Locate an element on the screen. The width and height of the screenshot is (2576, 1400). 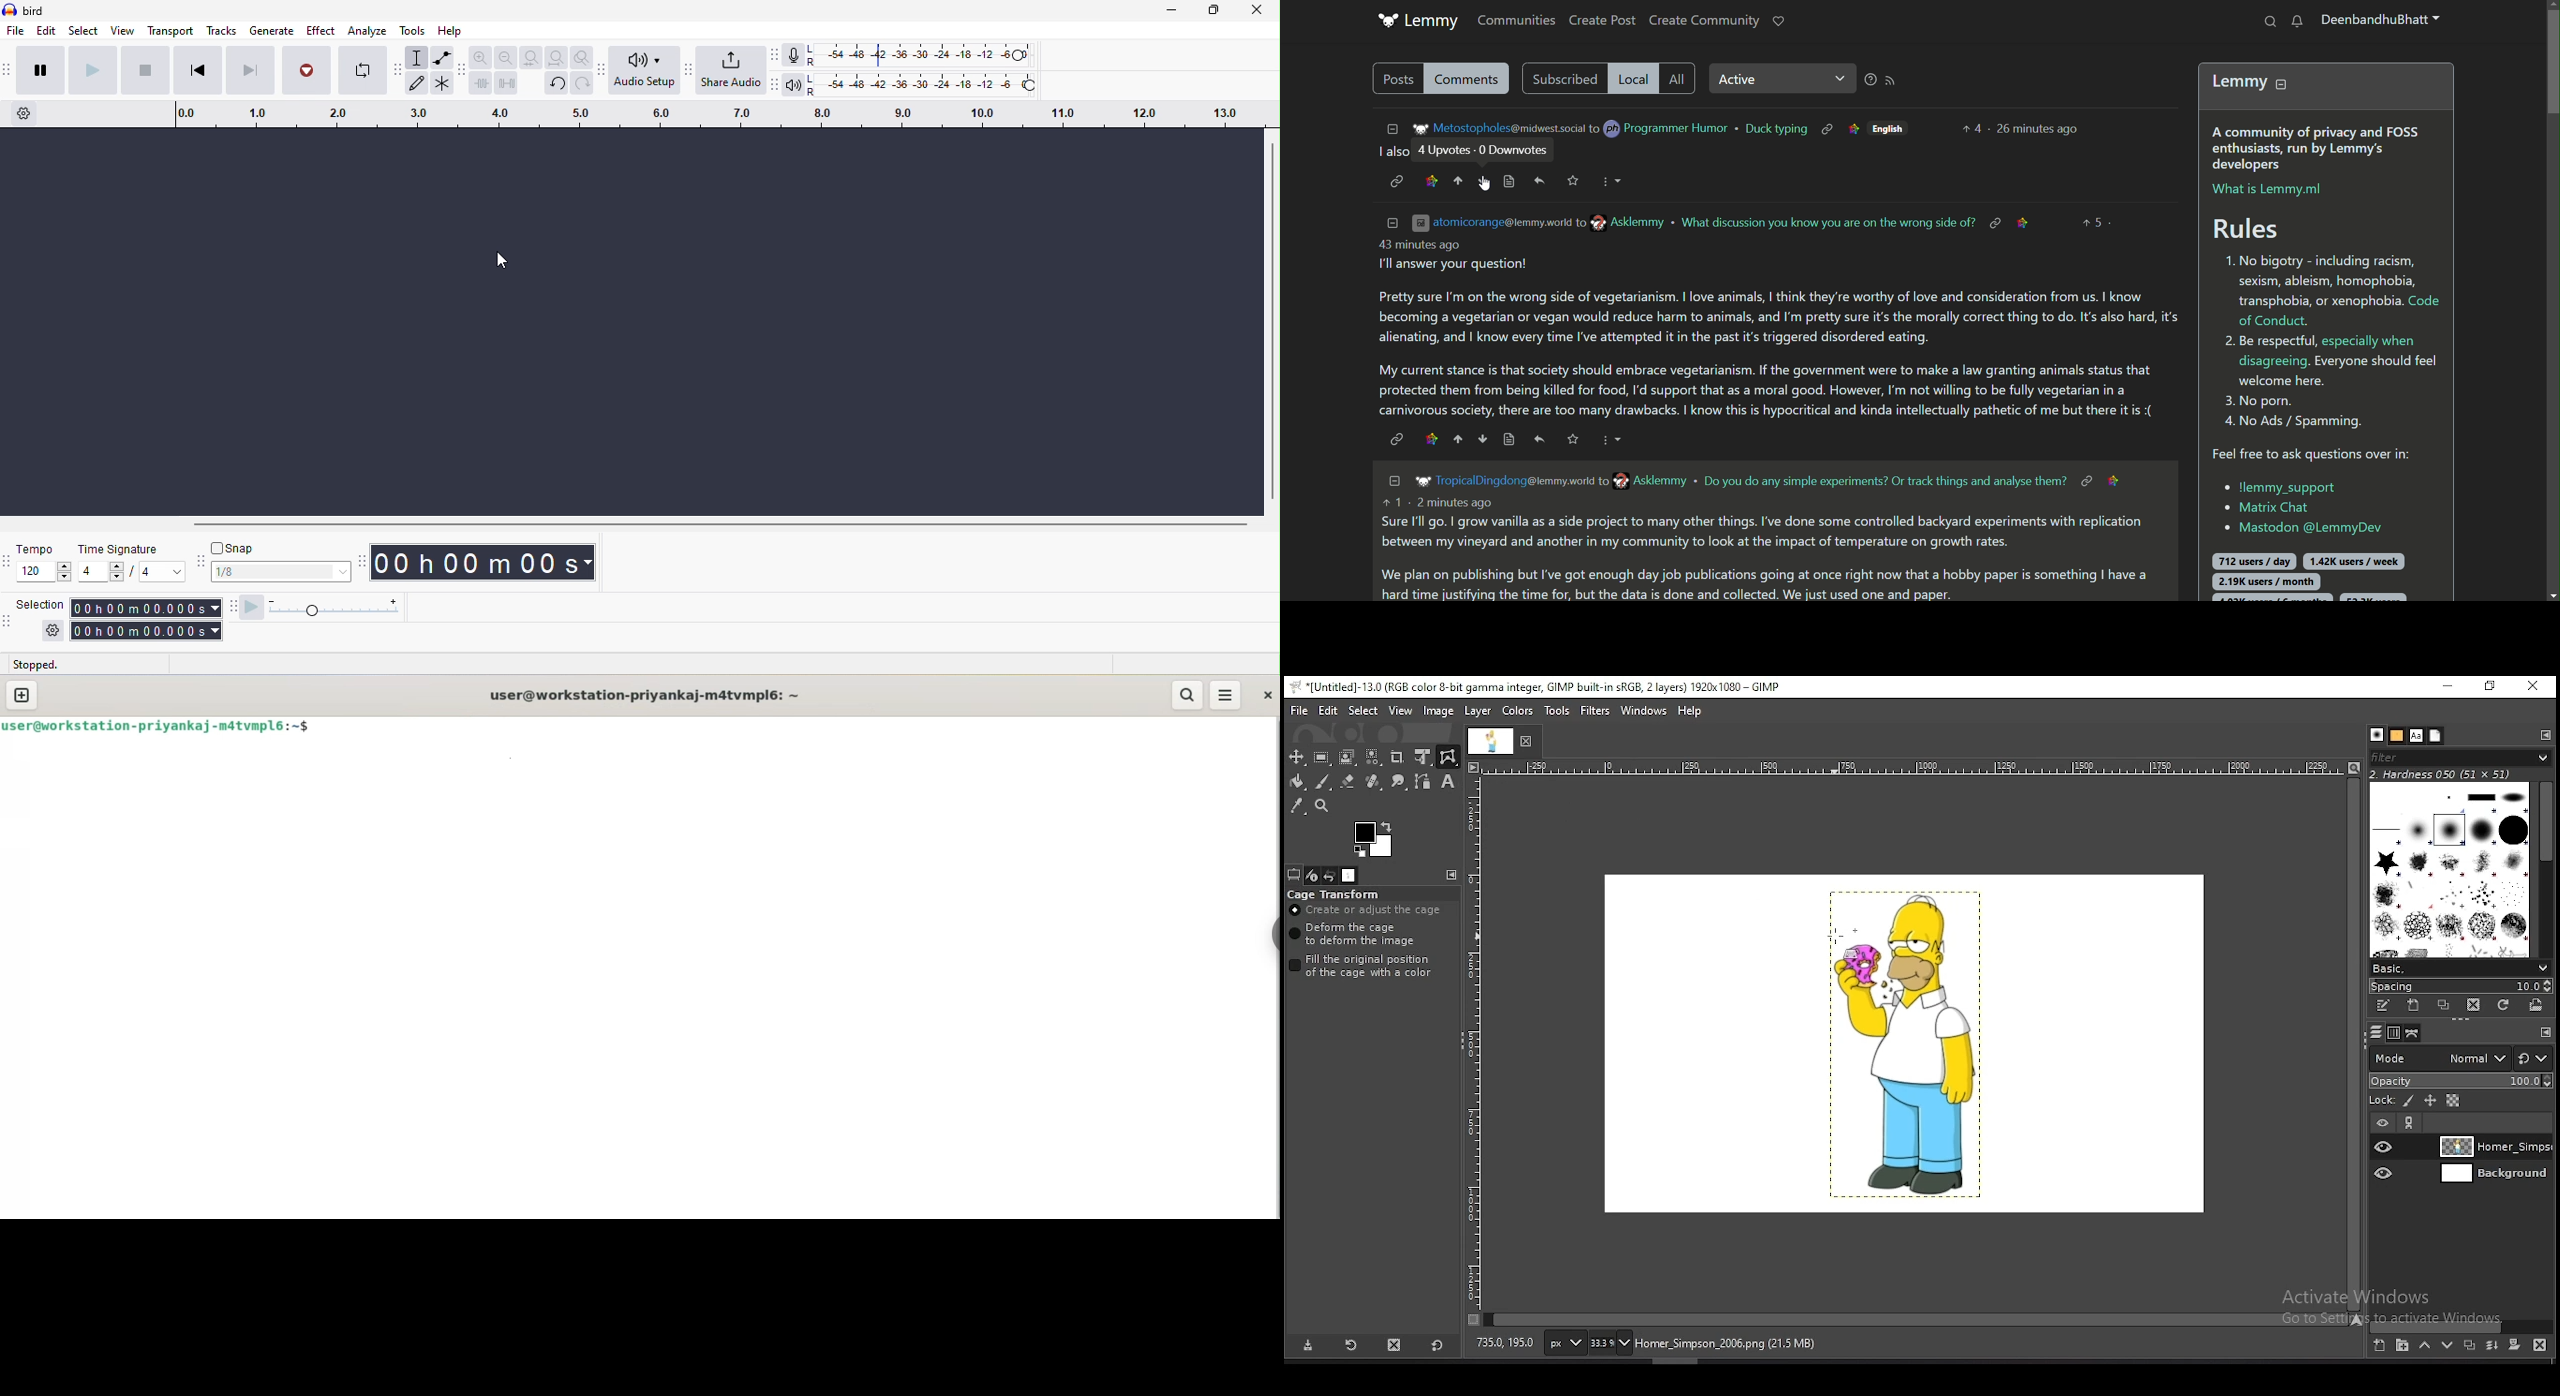
upvote is located at coordinates (1458, 440).